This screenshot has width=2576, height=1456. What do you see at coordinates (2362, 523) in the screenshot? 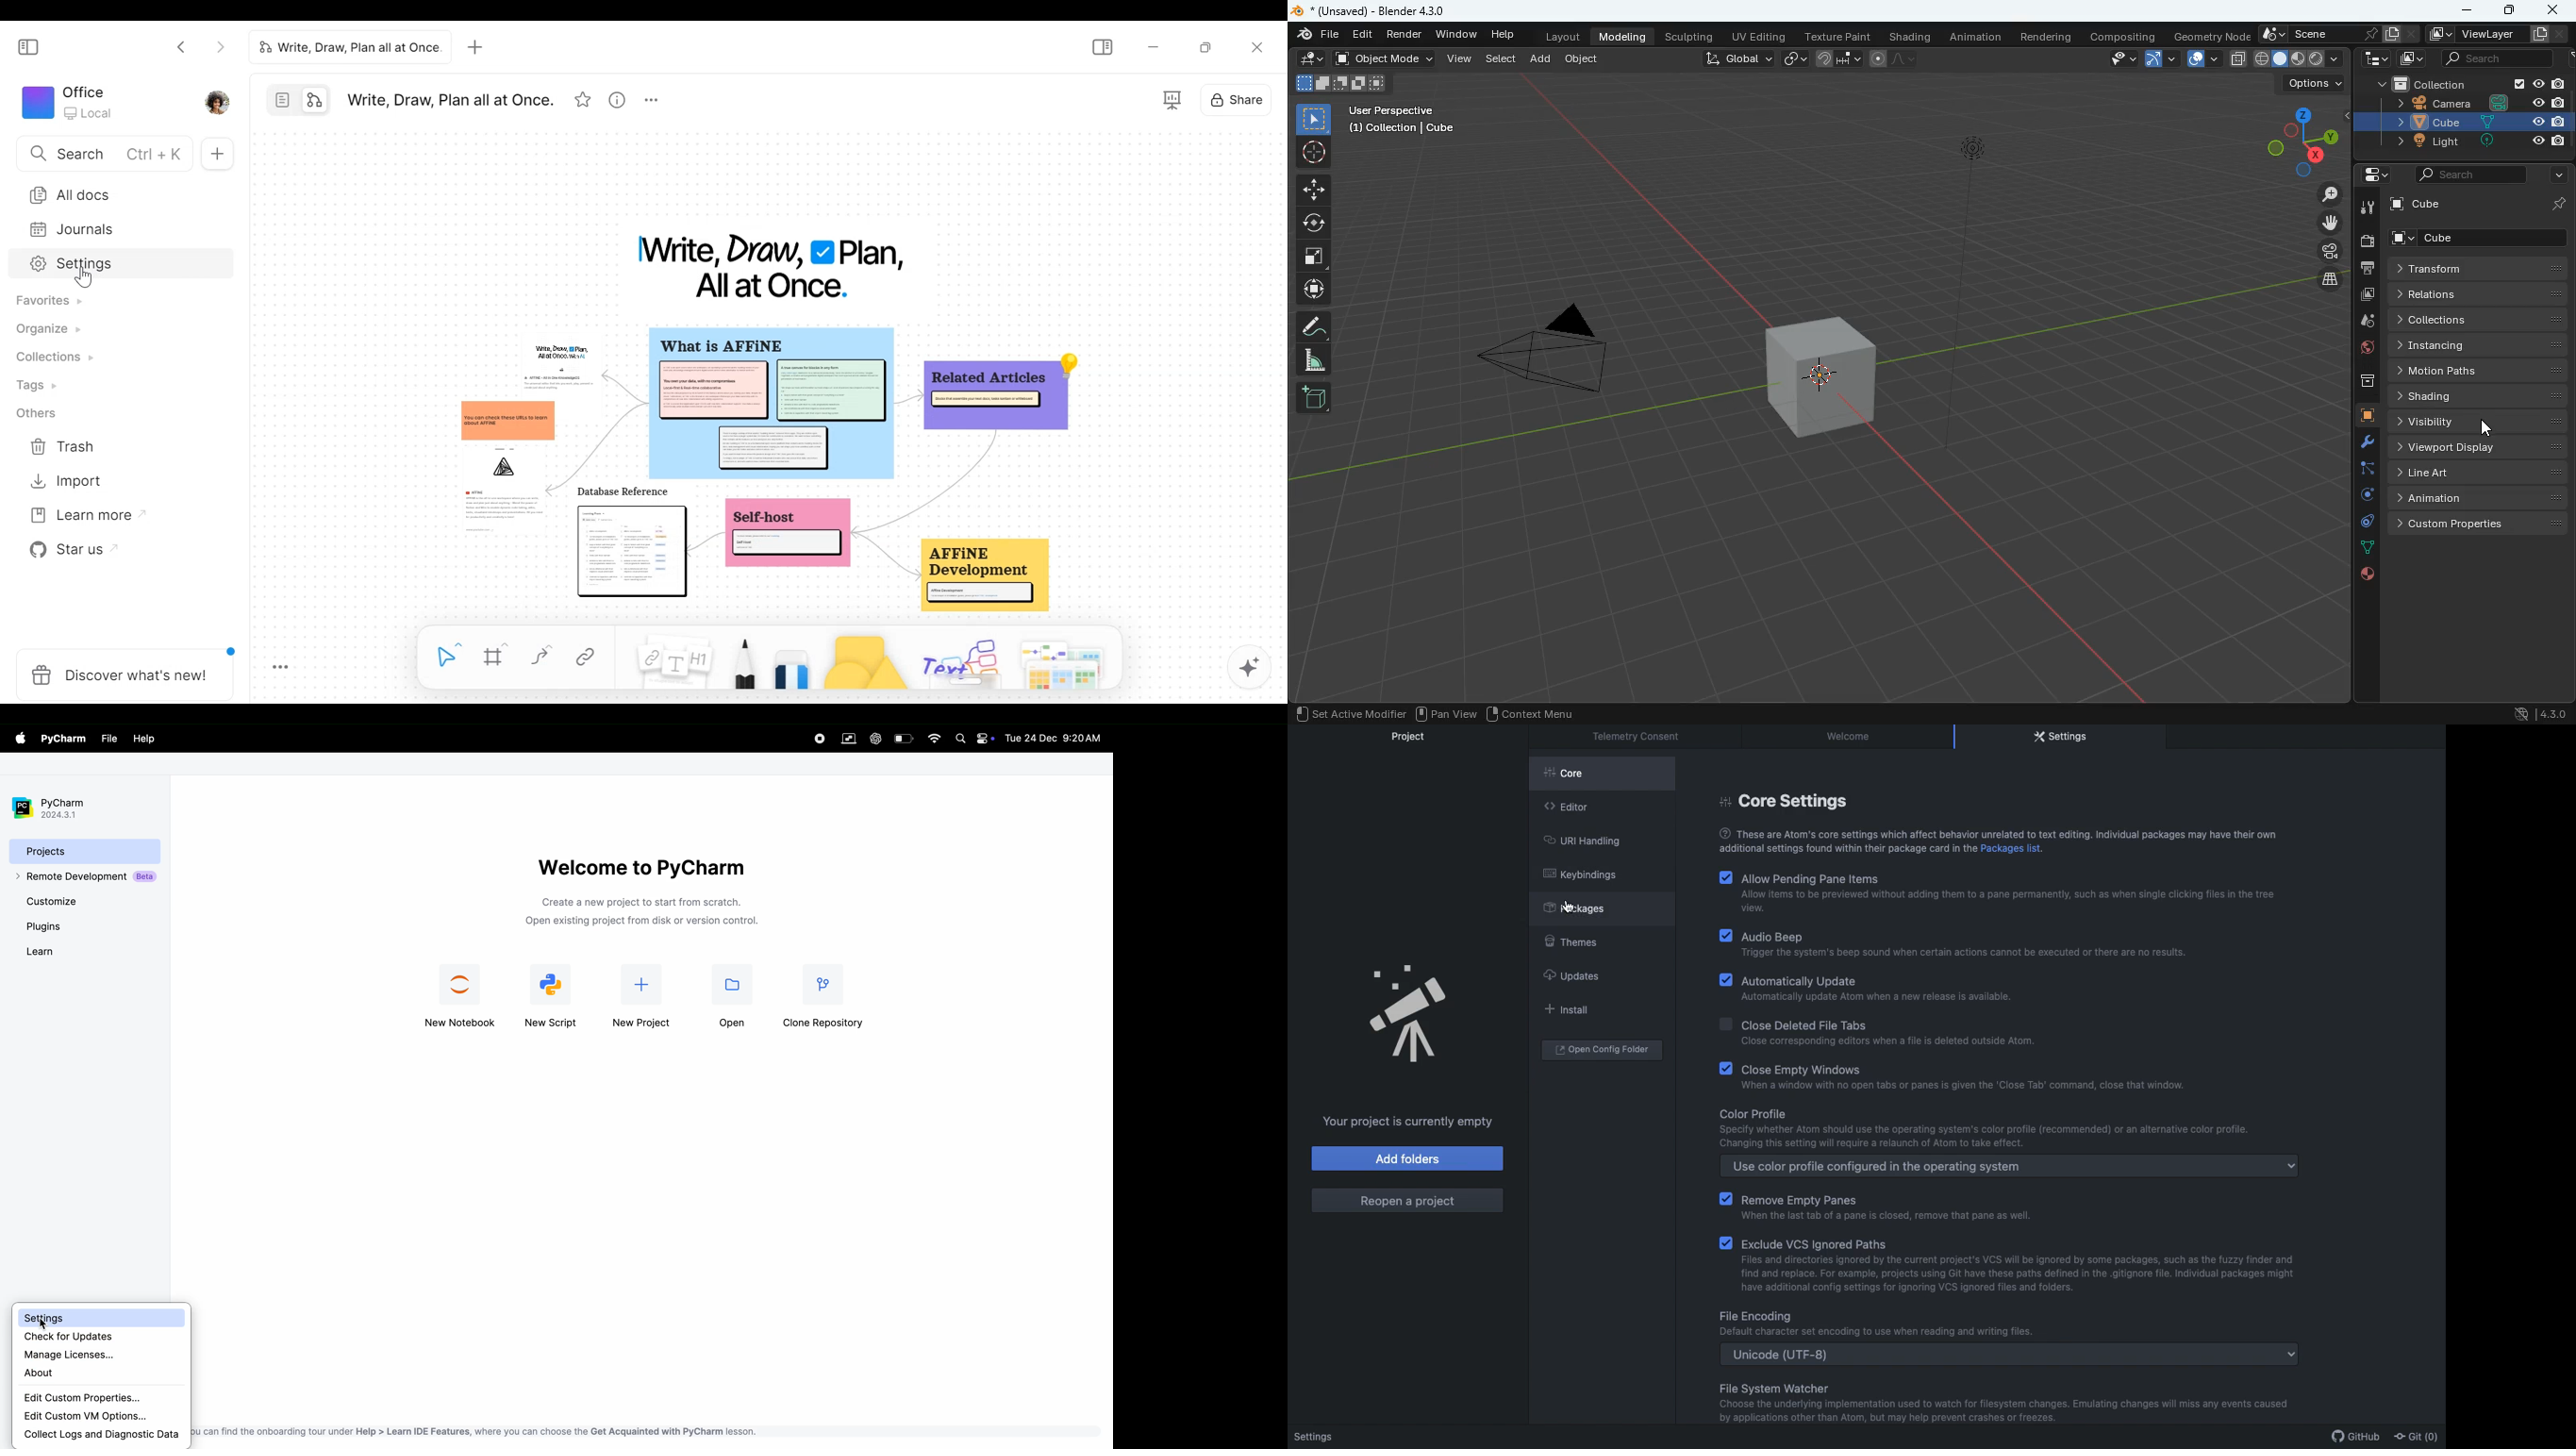
I see `control` at bounding box center [2362, 523].